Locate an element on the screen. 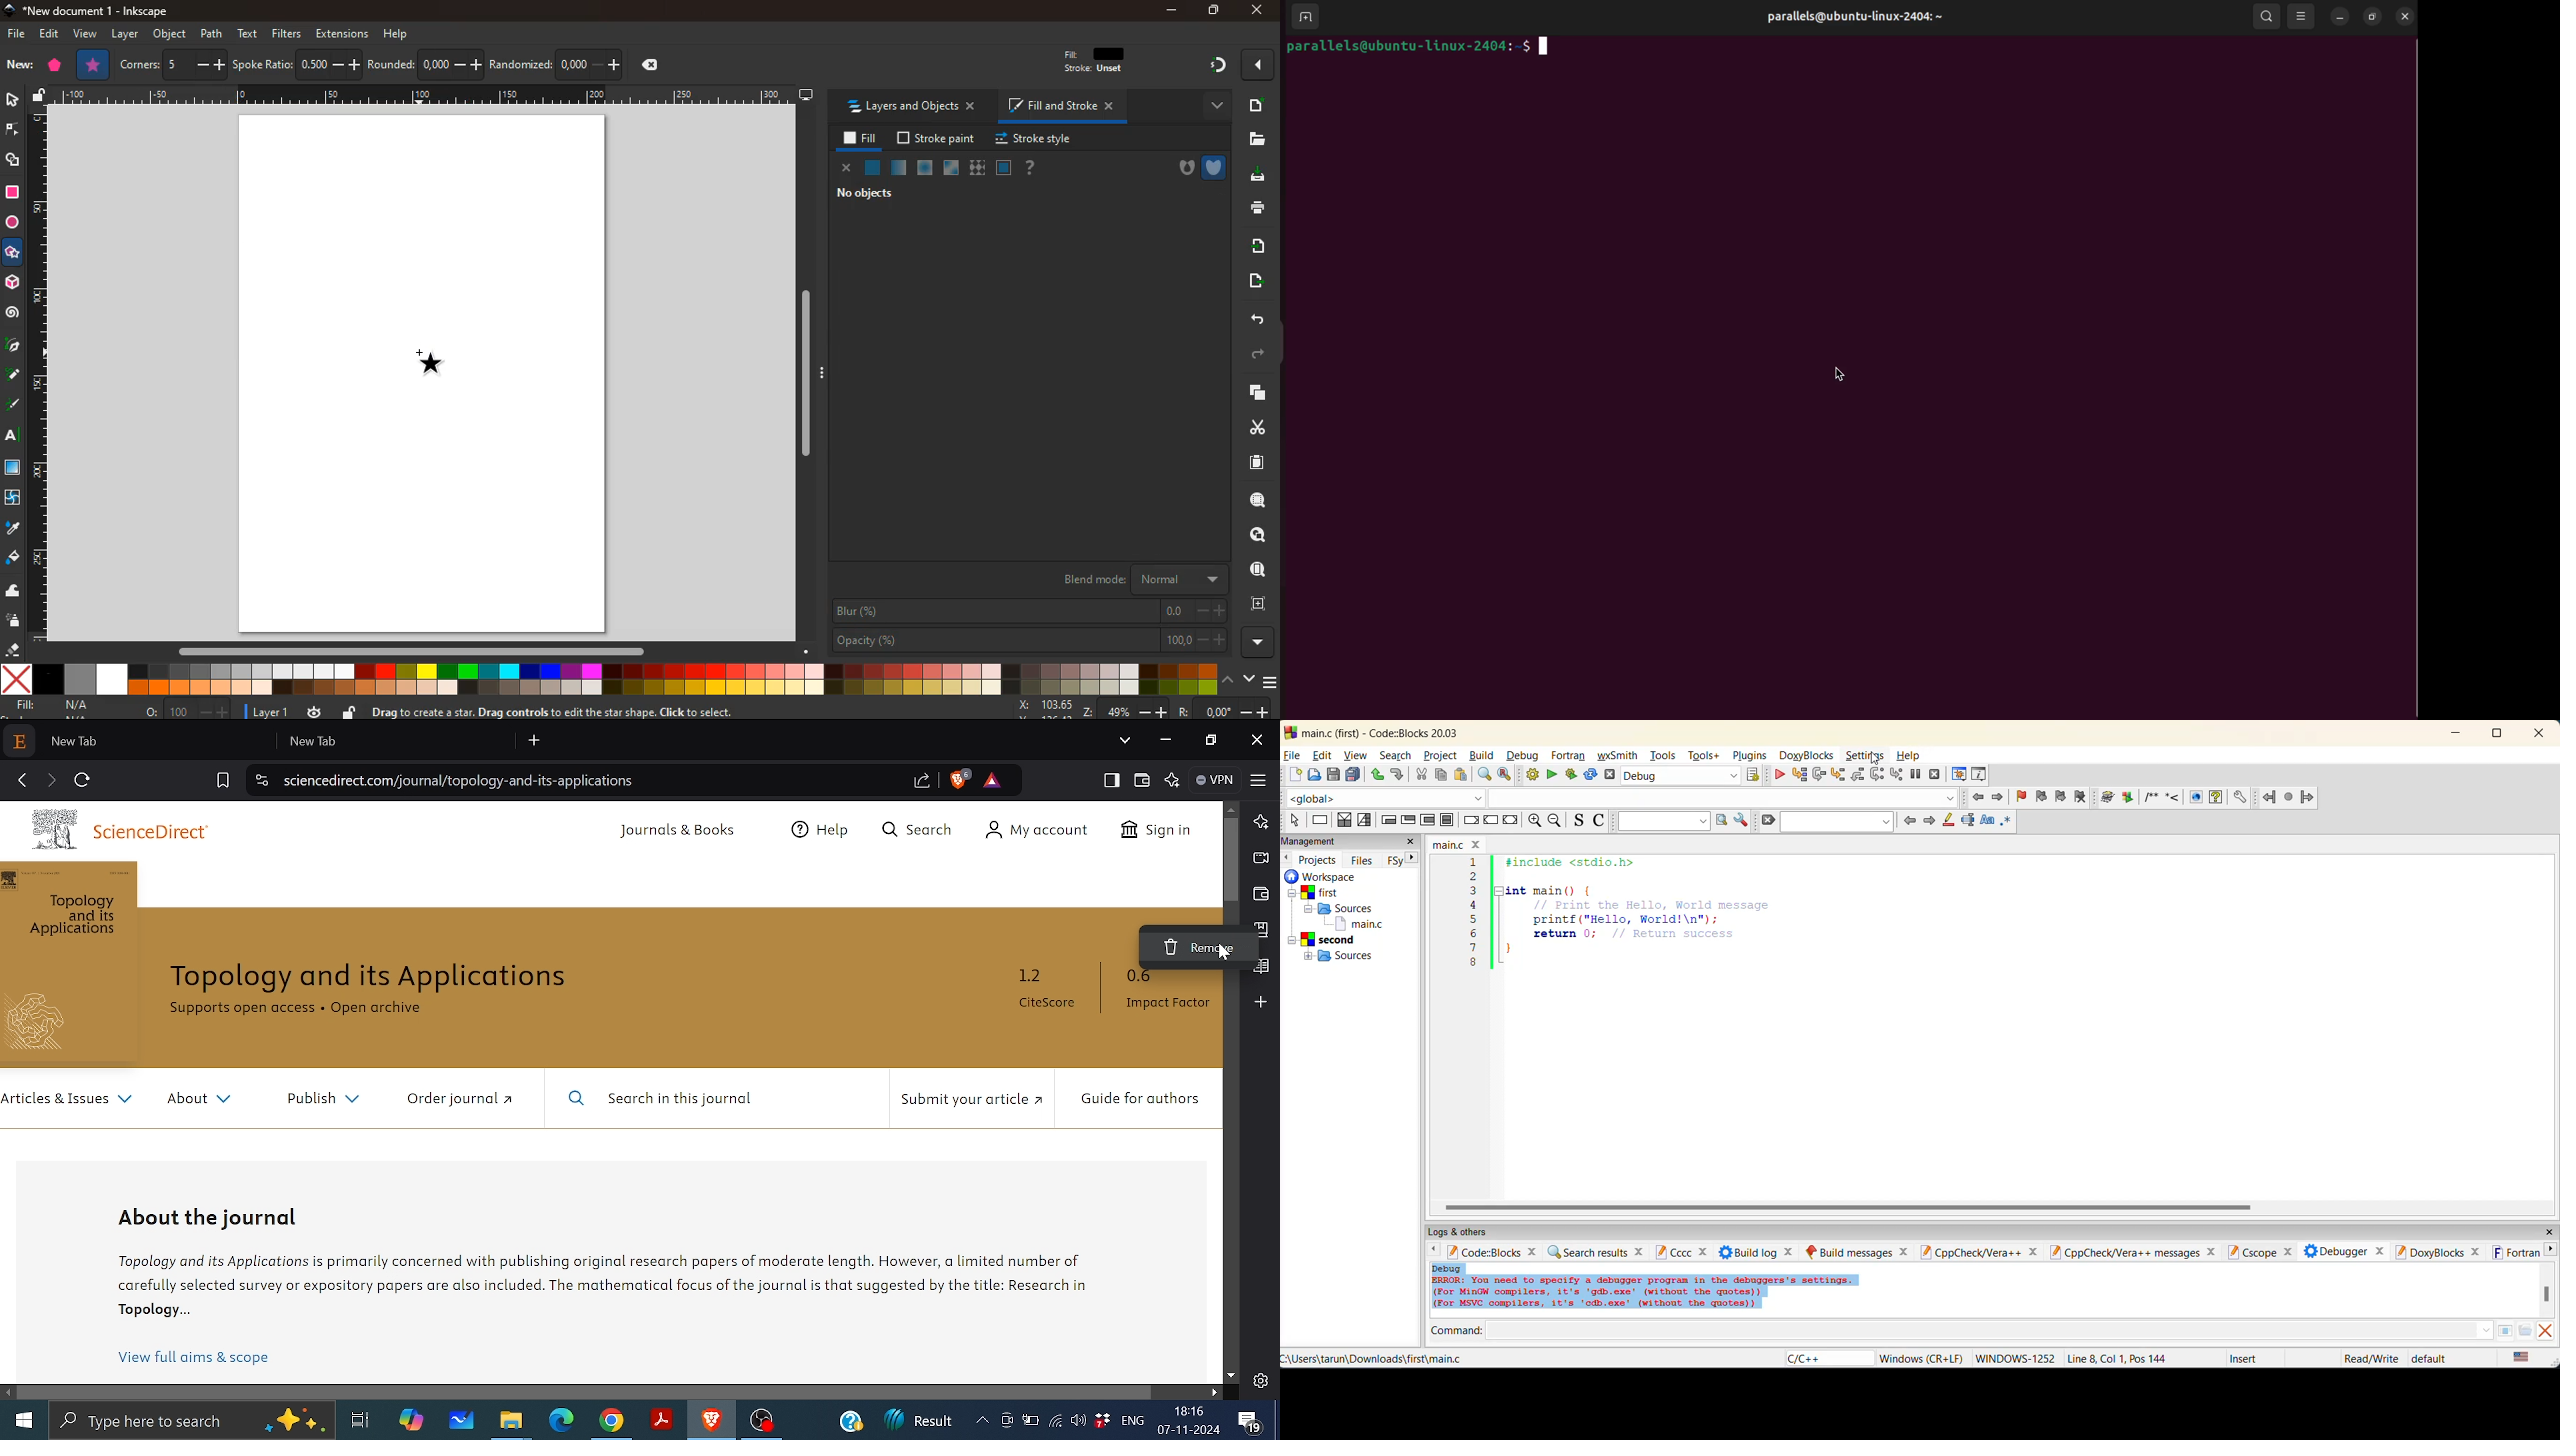 The height and width of the screenshot is (1456, 2576). star is located at coordinates (11, 253).